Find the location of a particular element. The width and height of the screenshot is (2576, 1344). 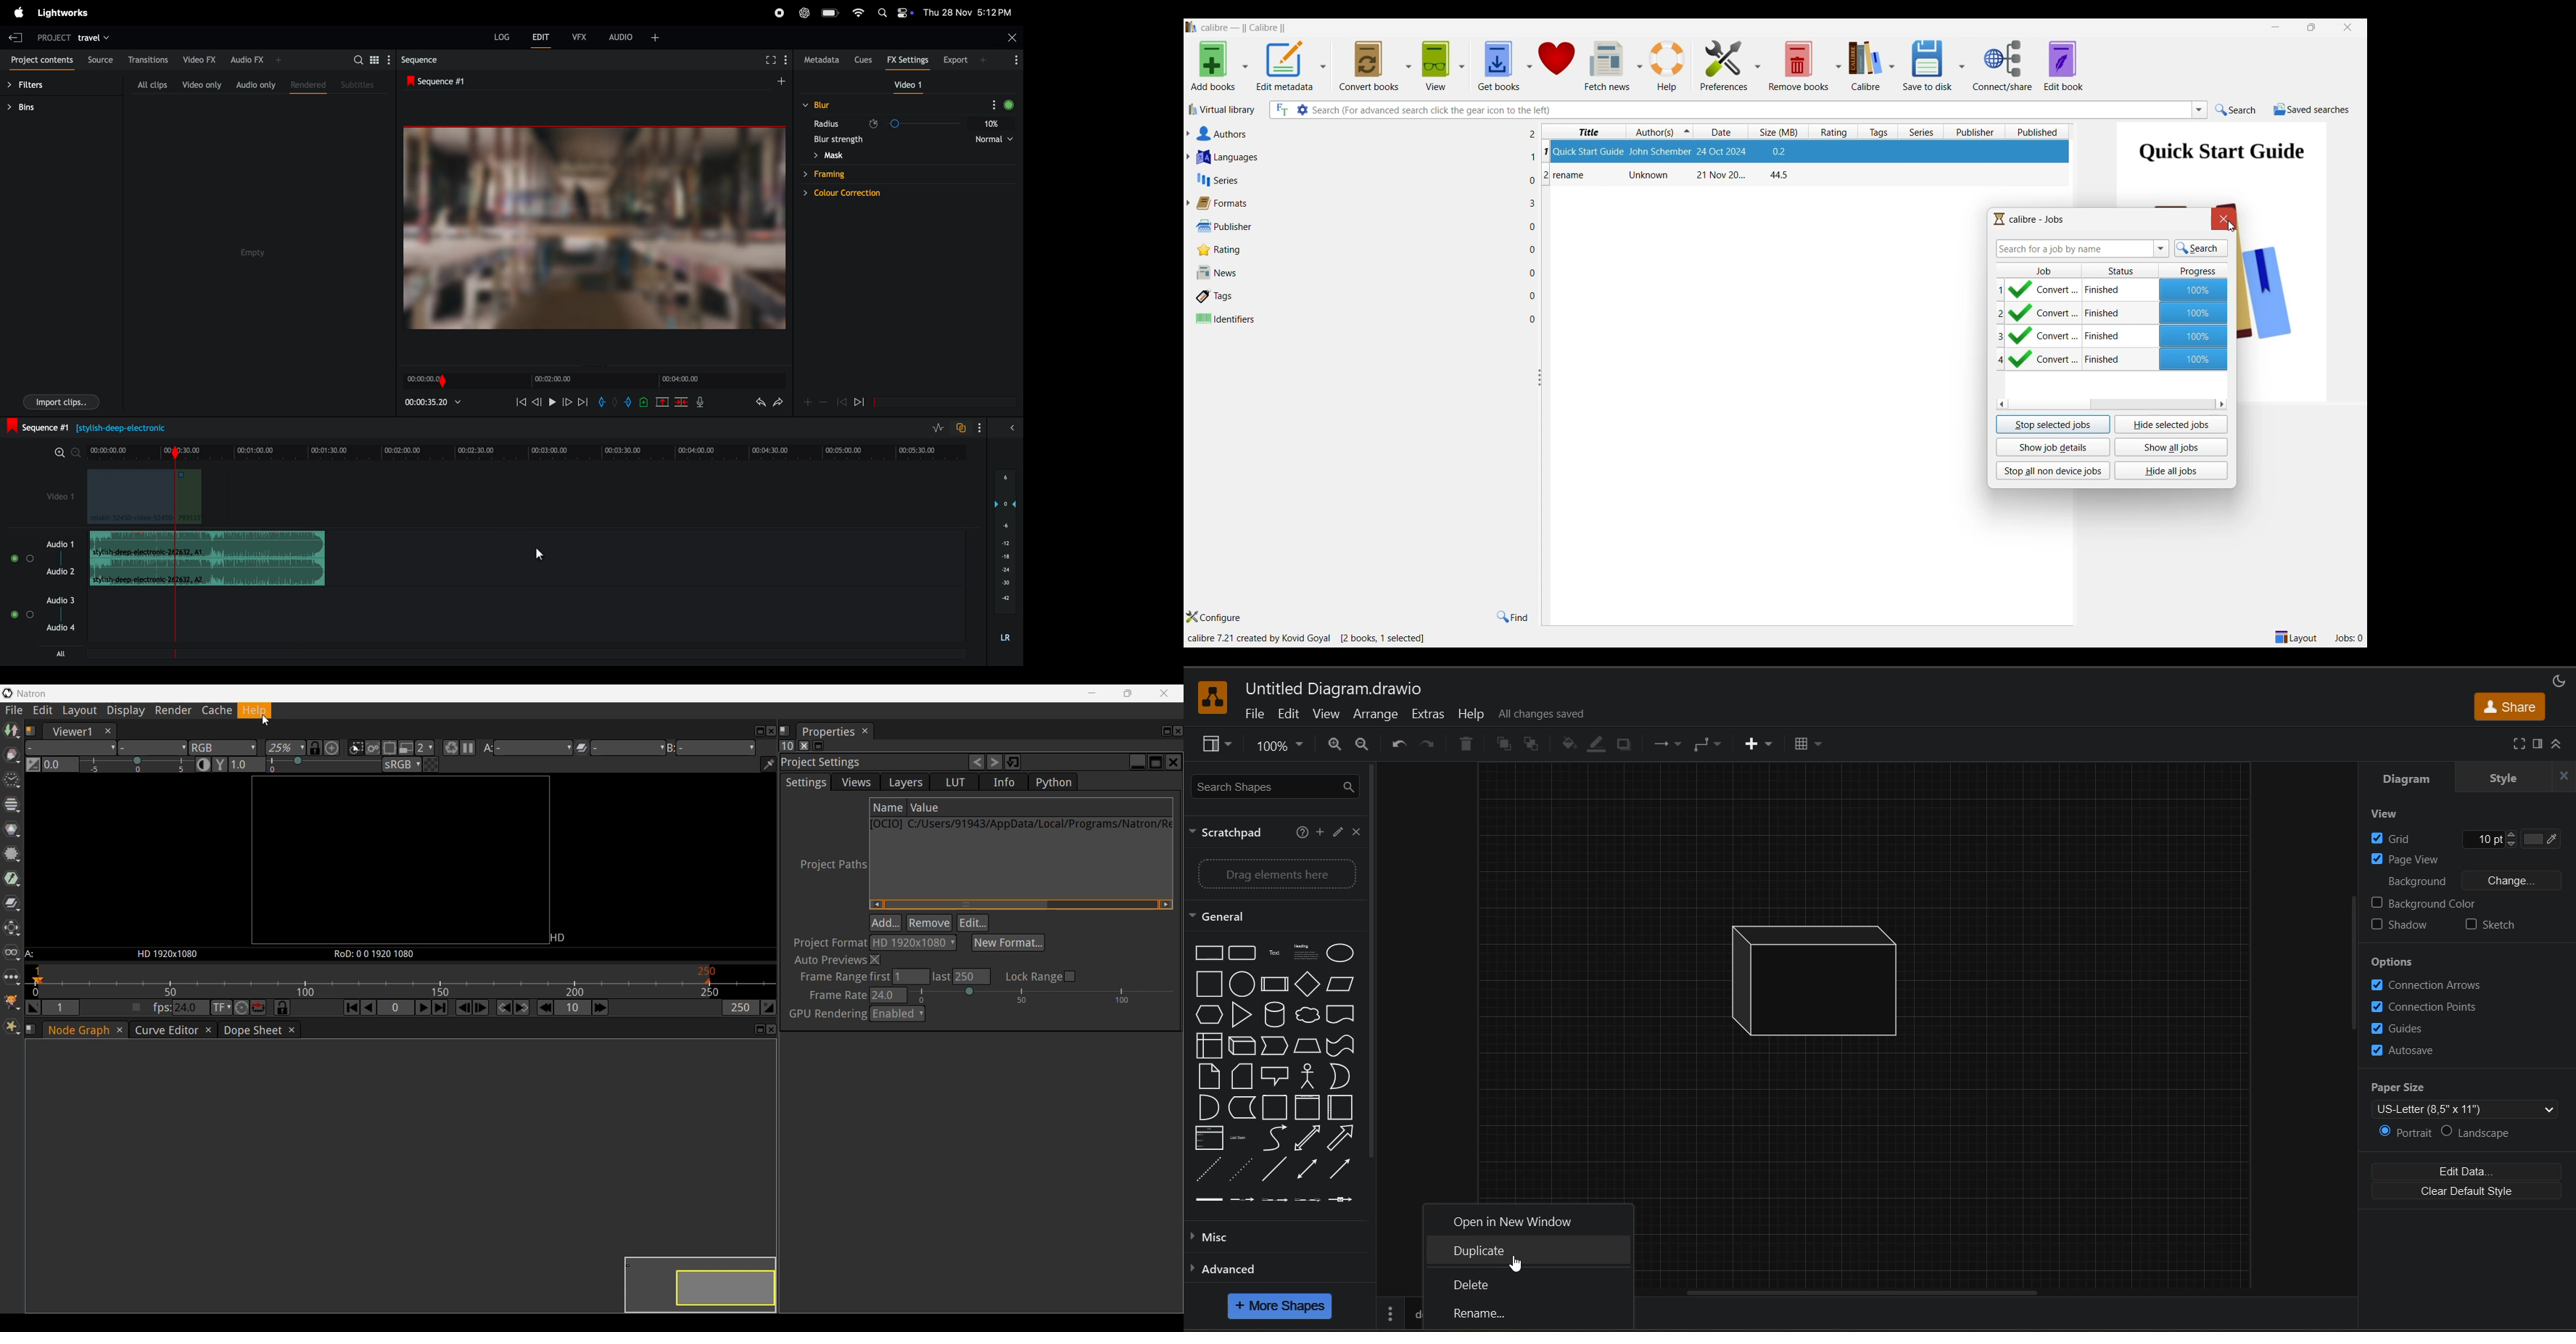

Expand authors is located at coordinates (1187, 133).